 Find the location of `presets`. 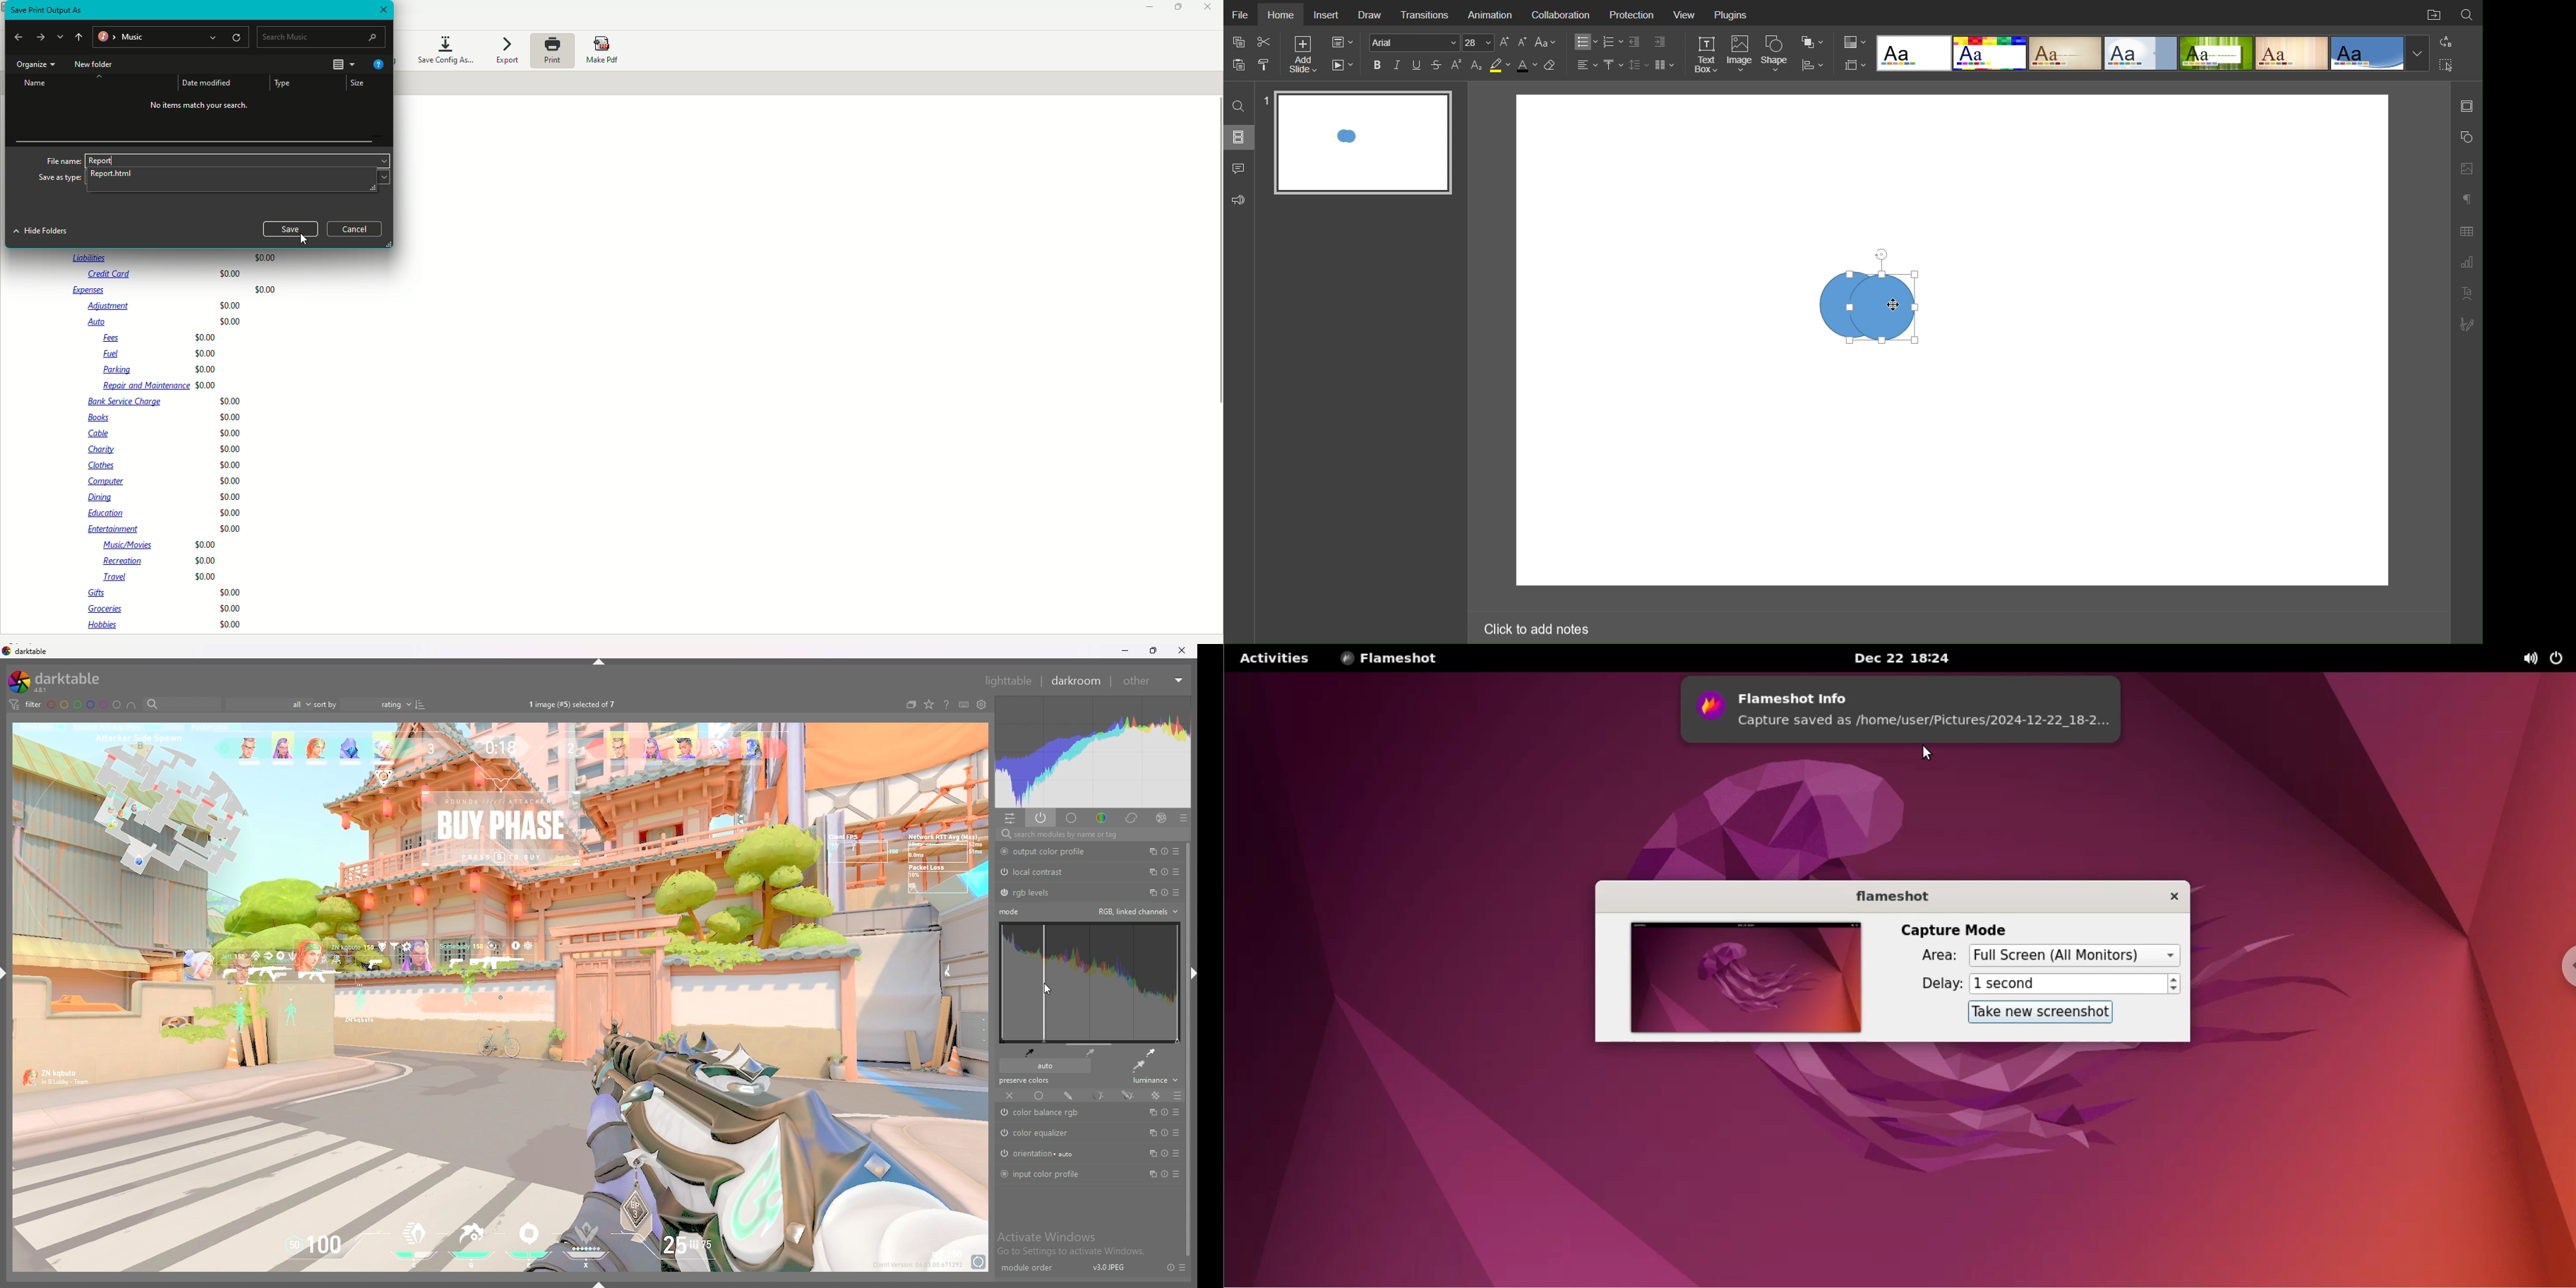

presets is located at coordinates (1177, 892).